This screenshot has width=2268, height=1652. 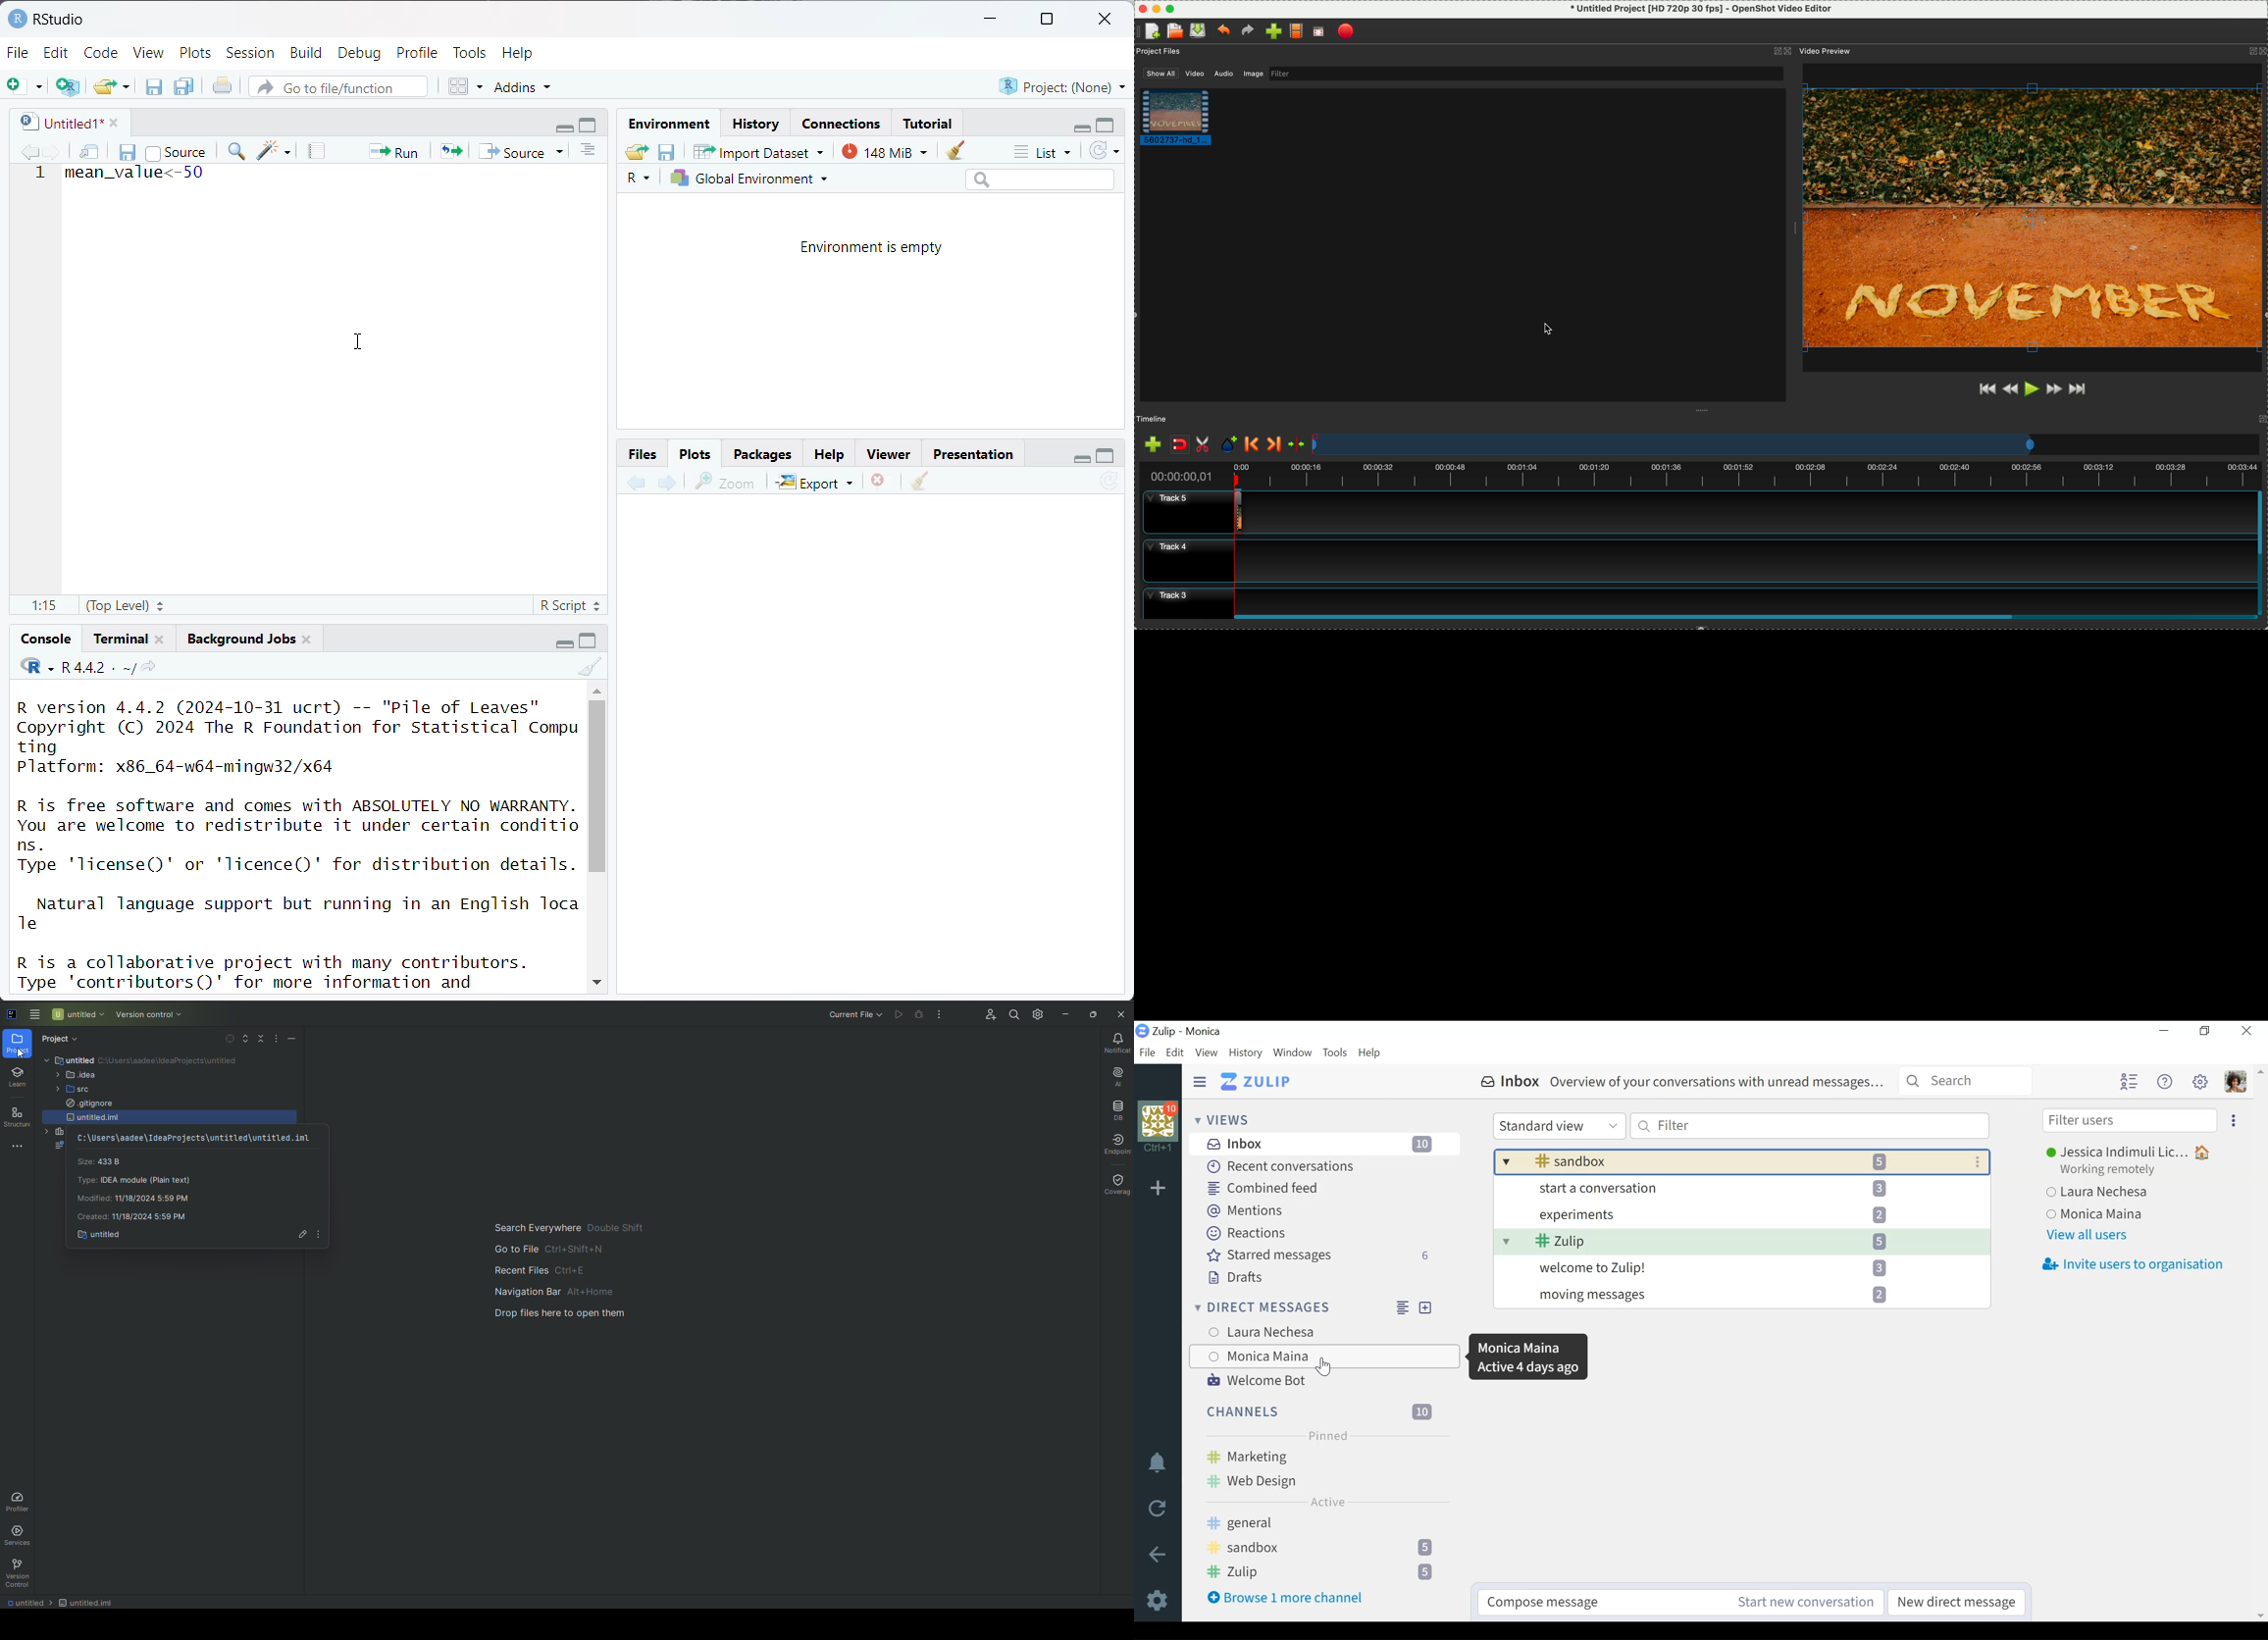 I want to click on open an existing file, so click(x=105, y=83).